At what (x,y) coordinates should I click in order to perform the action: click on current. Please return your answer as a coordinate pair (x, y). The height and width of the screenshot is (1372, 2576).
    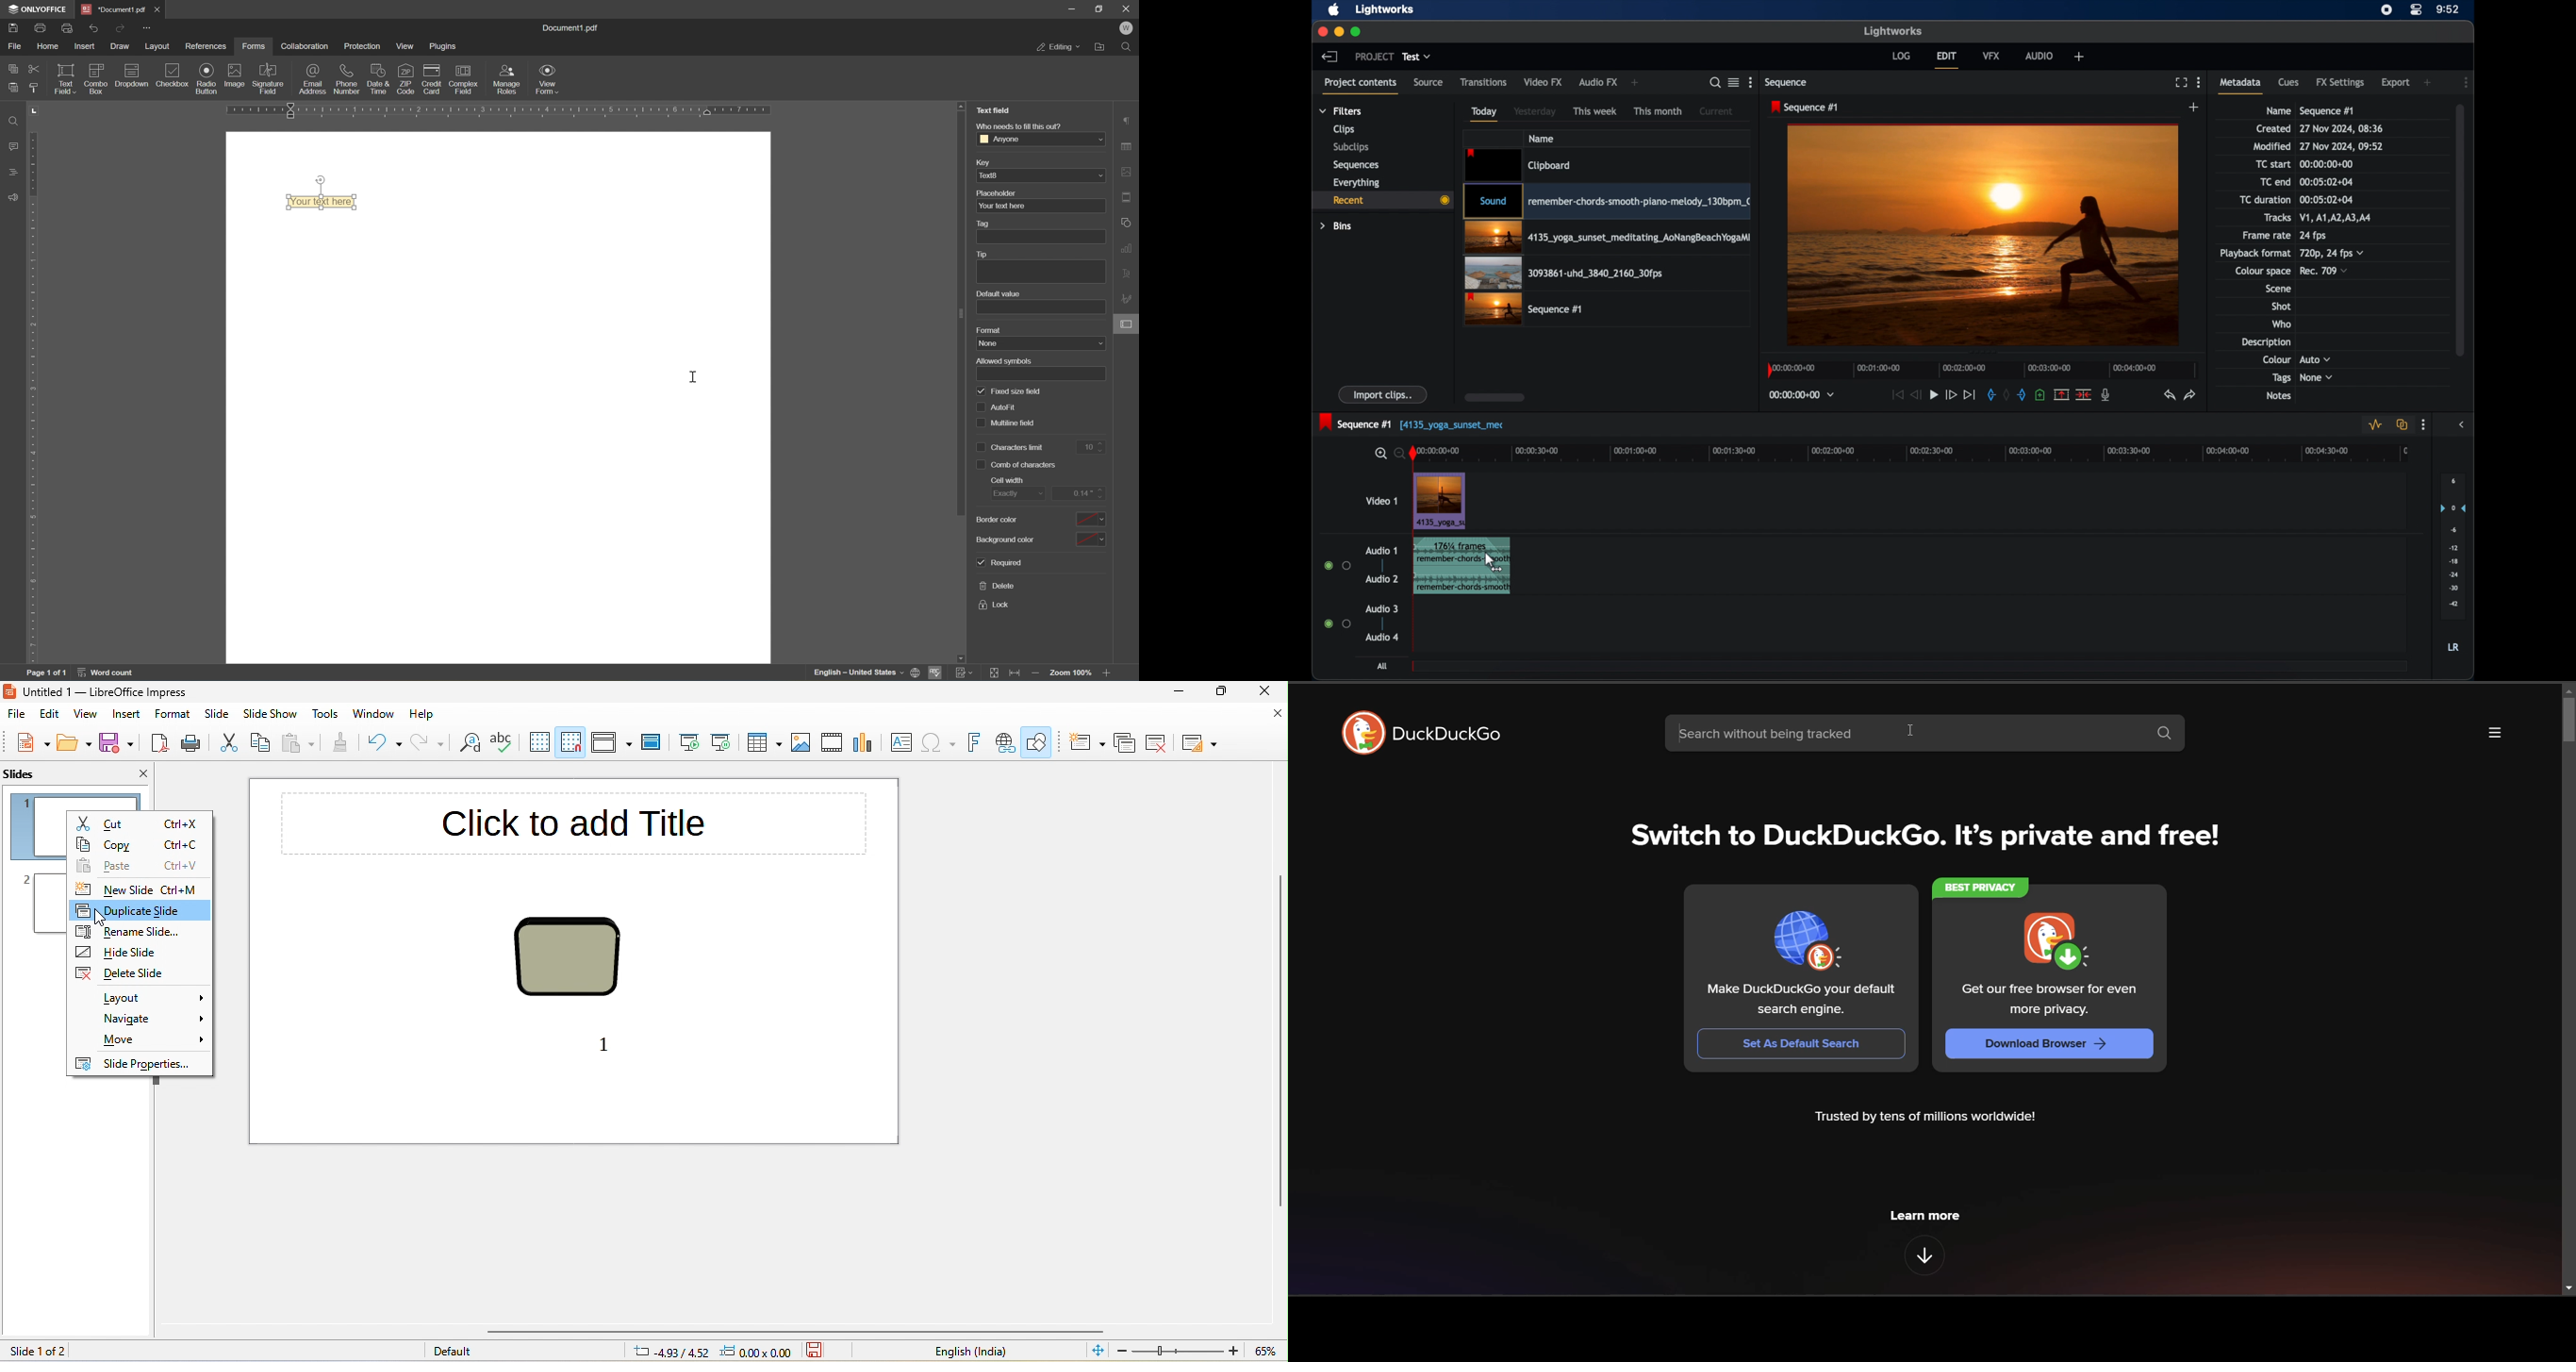
    Looking at the image, I should click on (1718, 110).